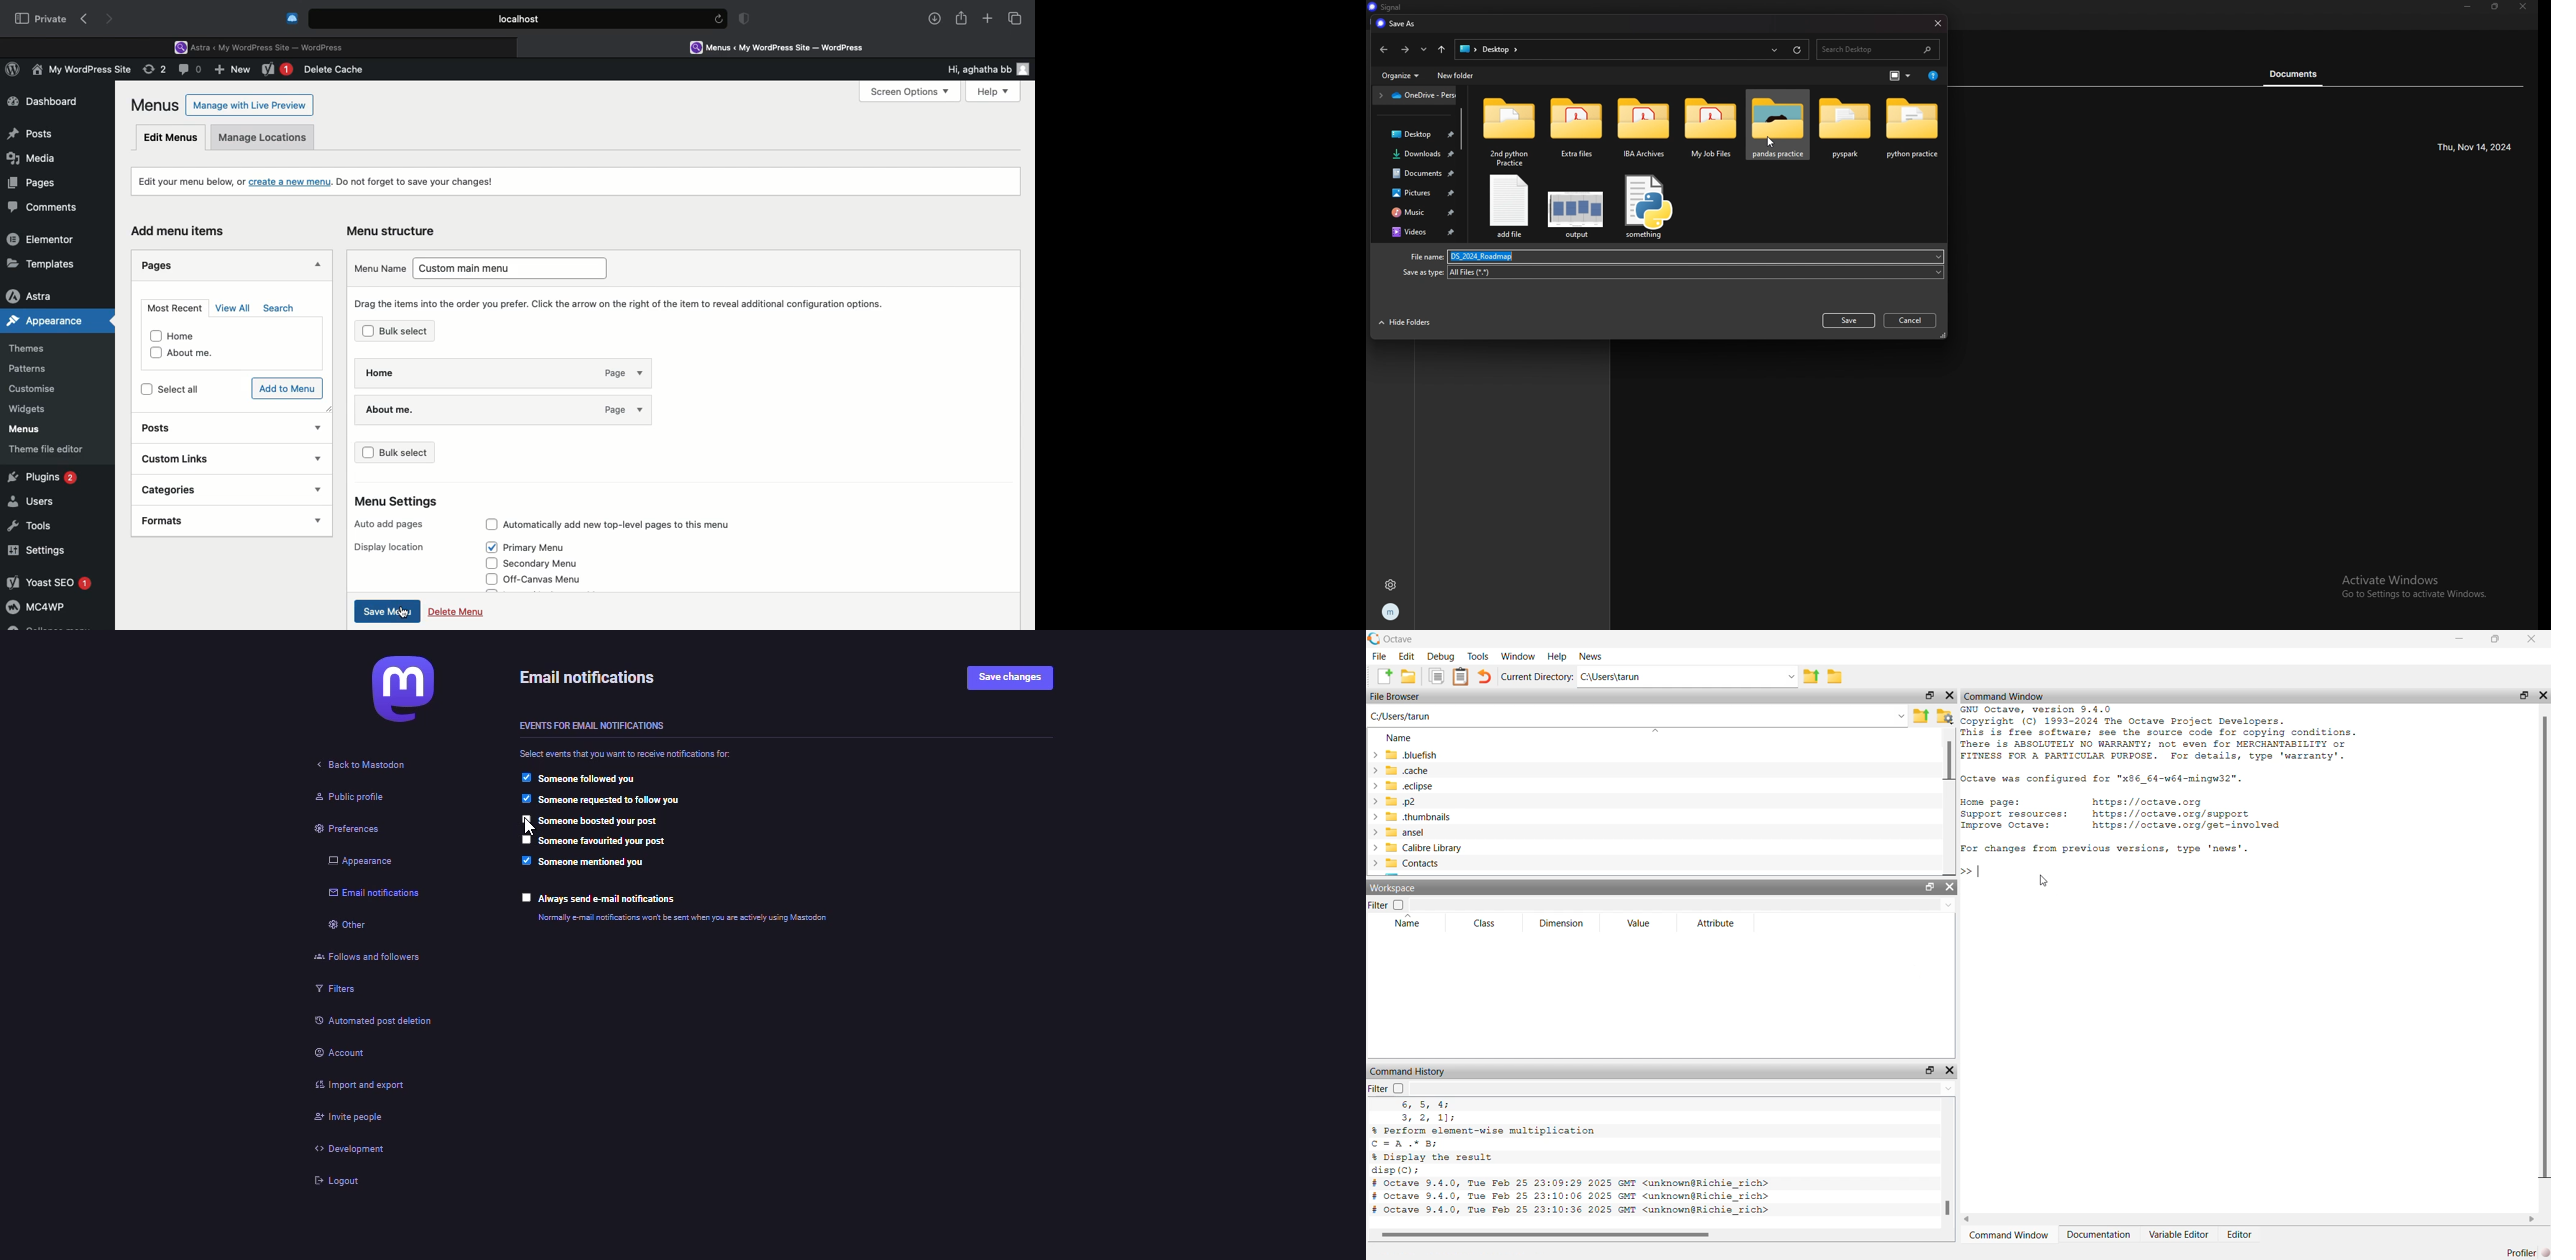 The width and height of the screenshot is (2576, 1260). Describe the element at coordinates (962, 19) in the screenshot. I see `Share` at that location.